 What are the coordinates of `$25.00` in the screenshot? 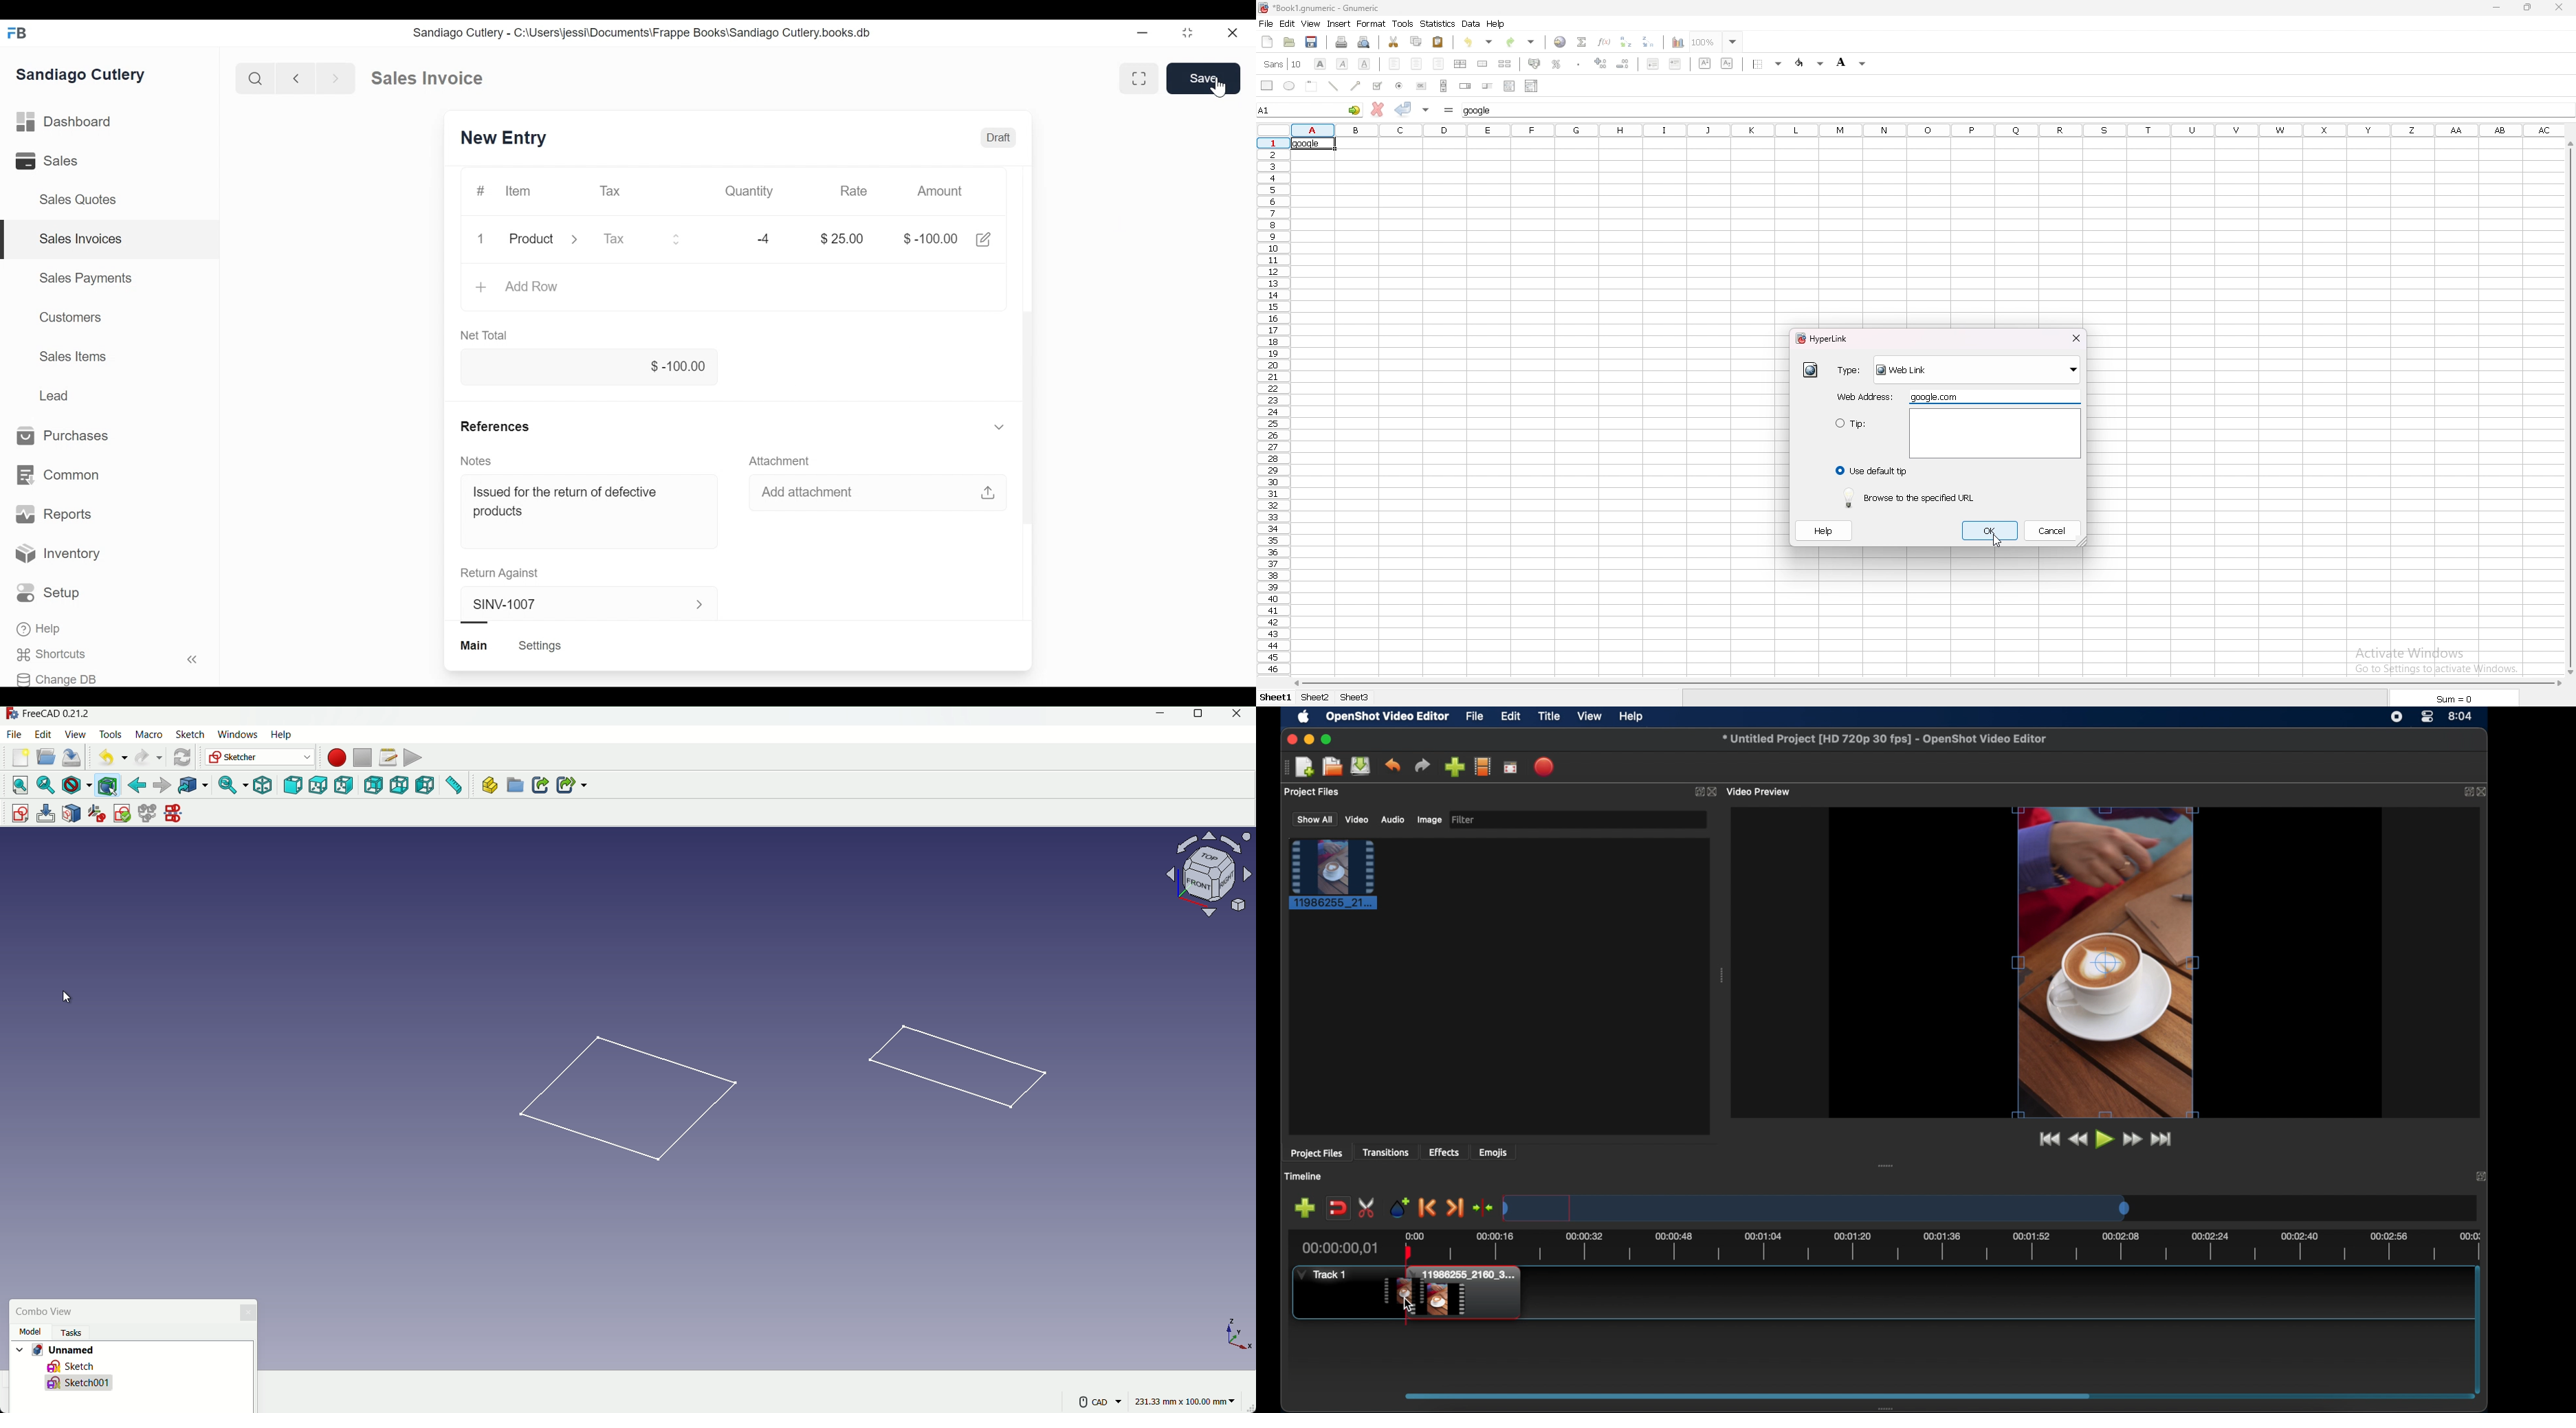 It's located at (843, 238).